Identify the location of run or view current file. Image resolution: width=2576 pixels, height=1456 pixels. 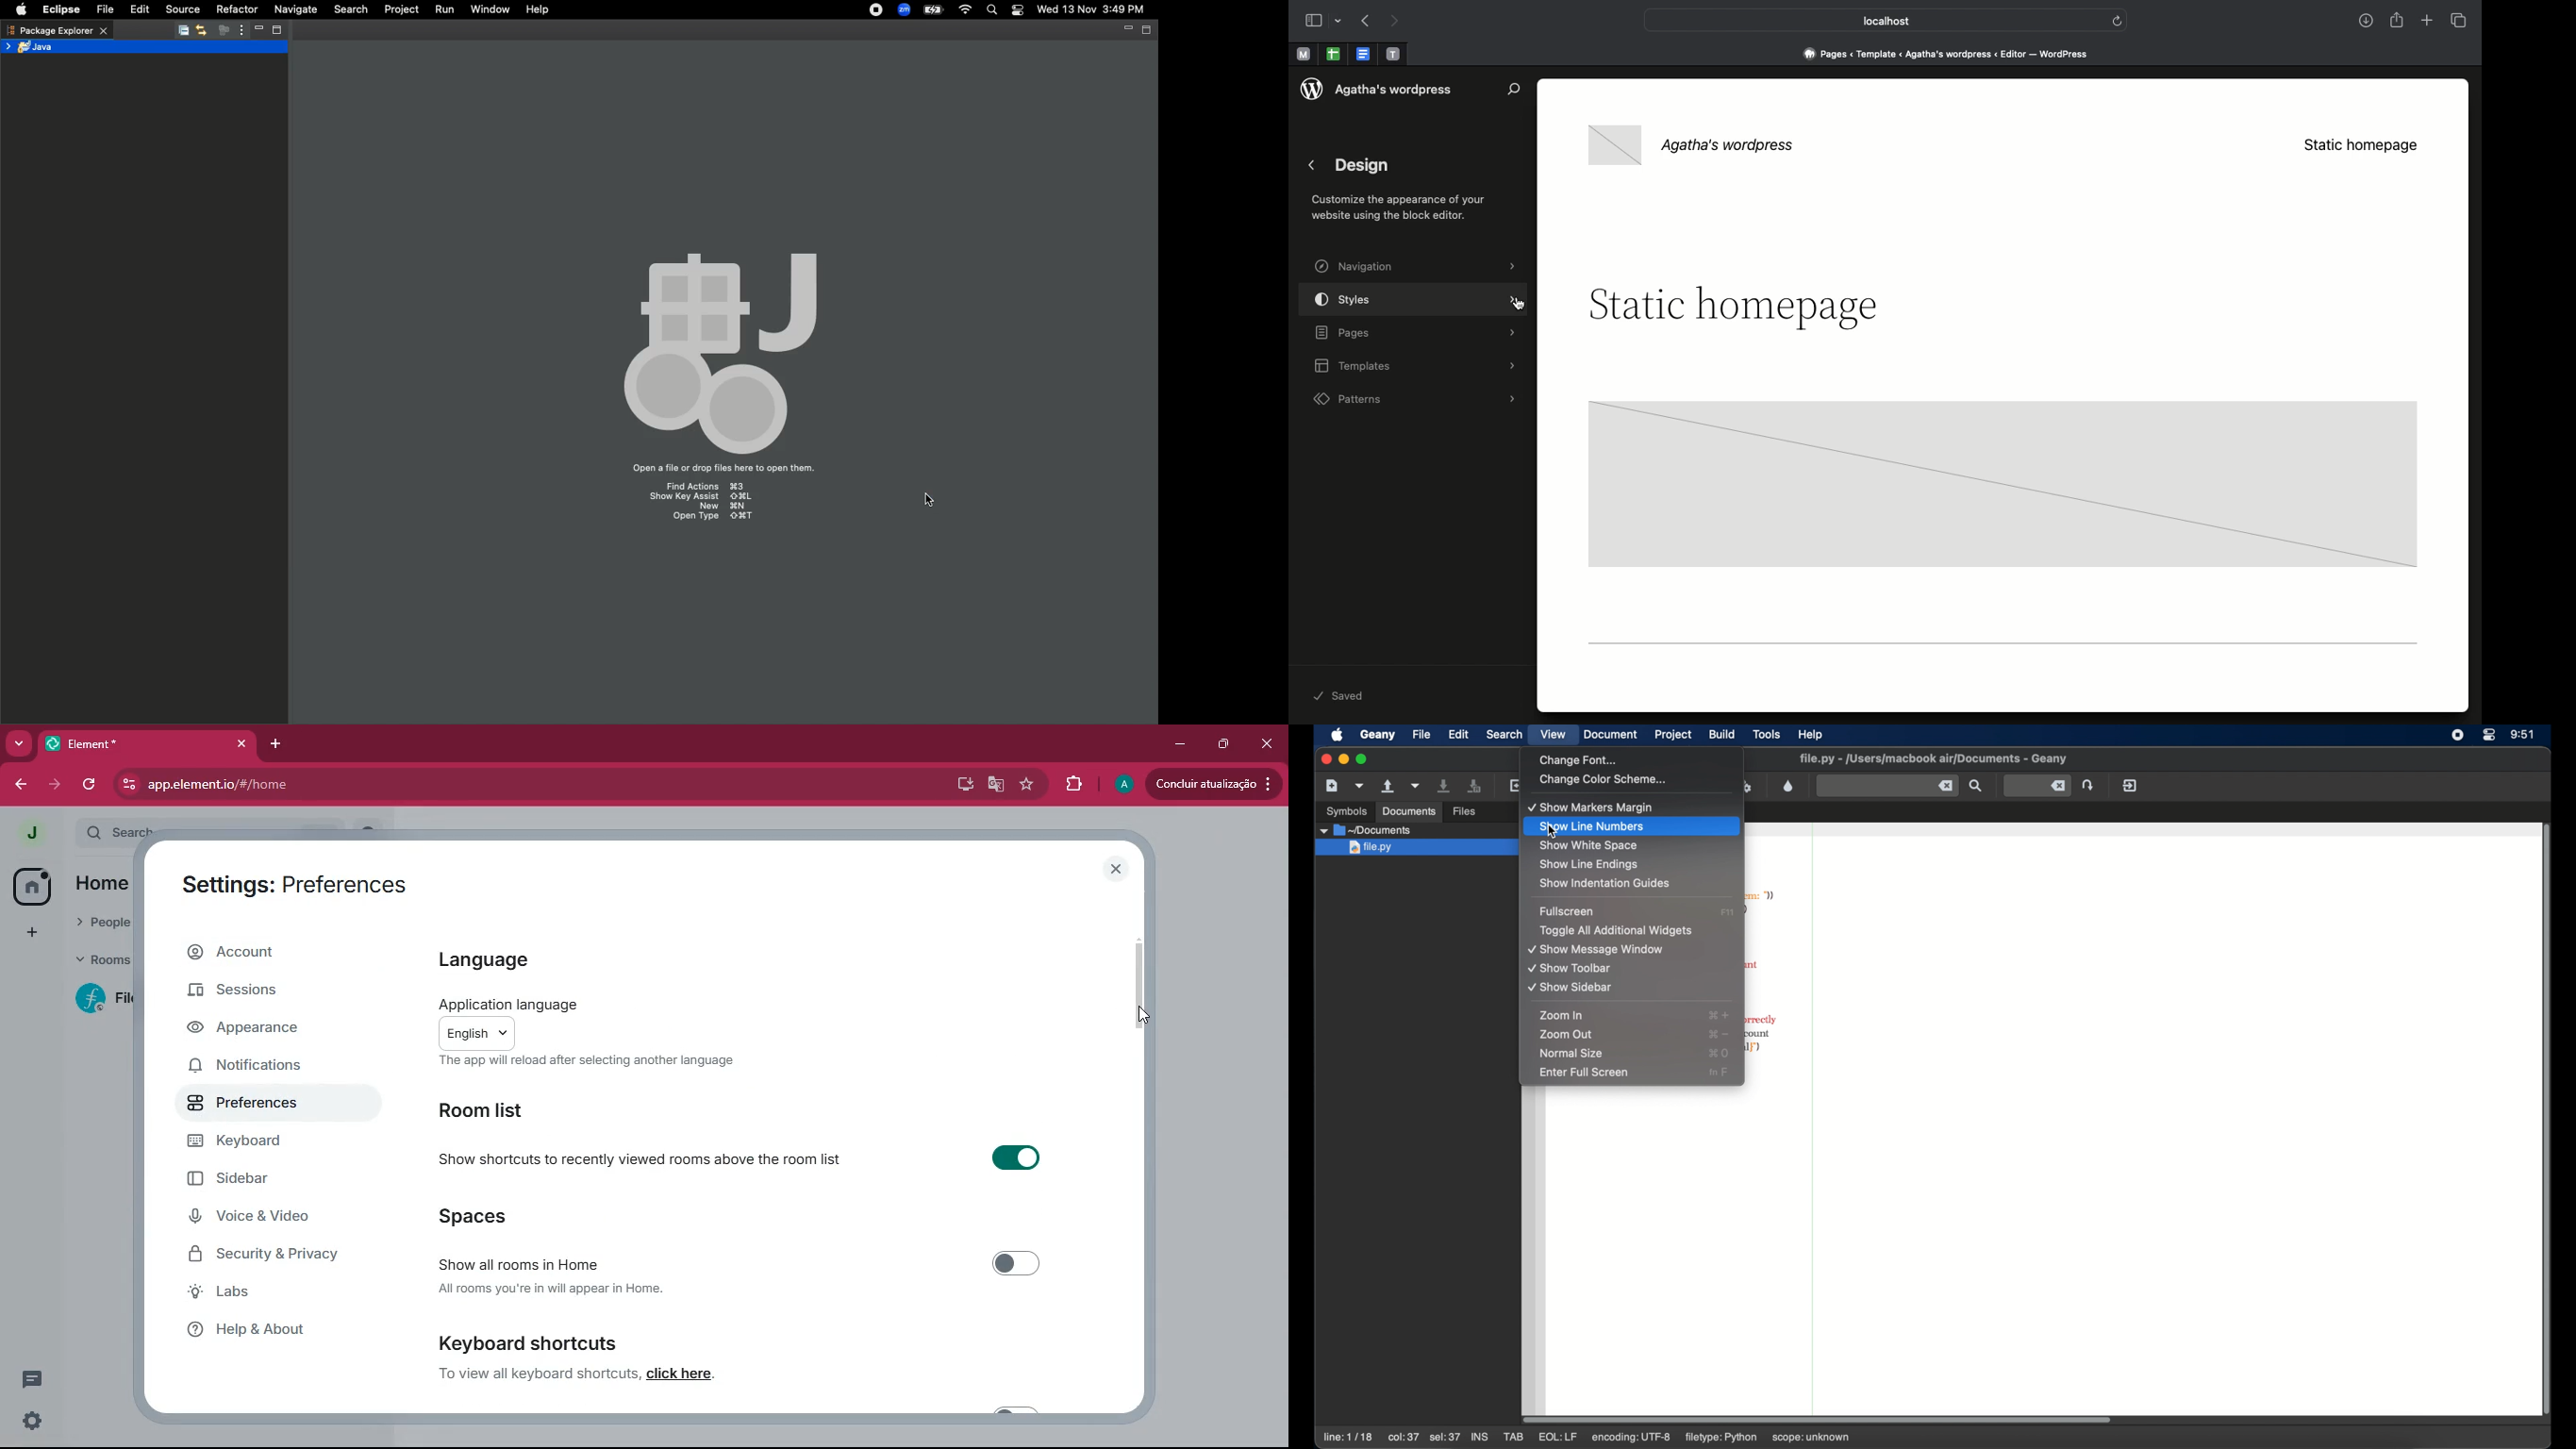
(1747, 786).